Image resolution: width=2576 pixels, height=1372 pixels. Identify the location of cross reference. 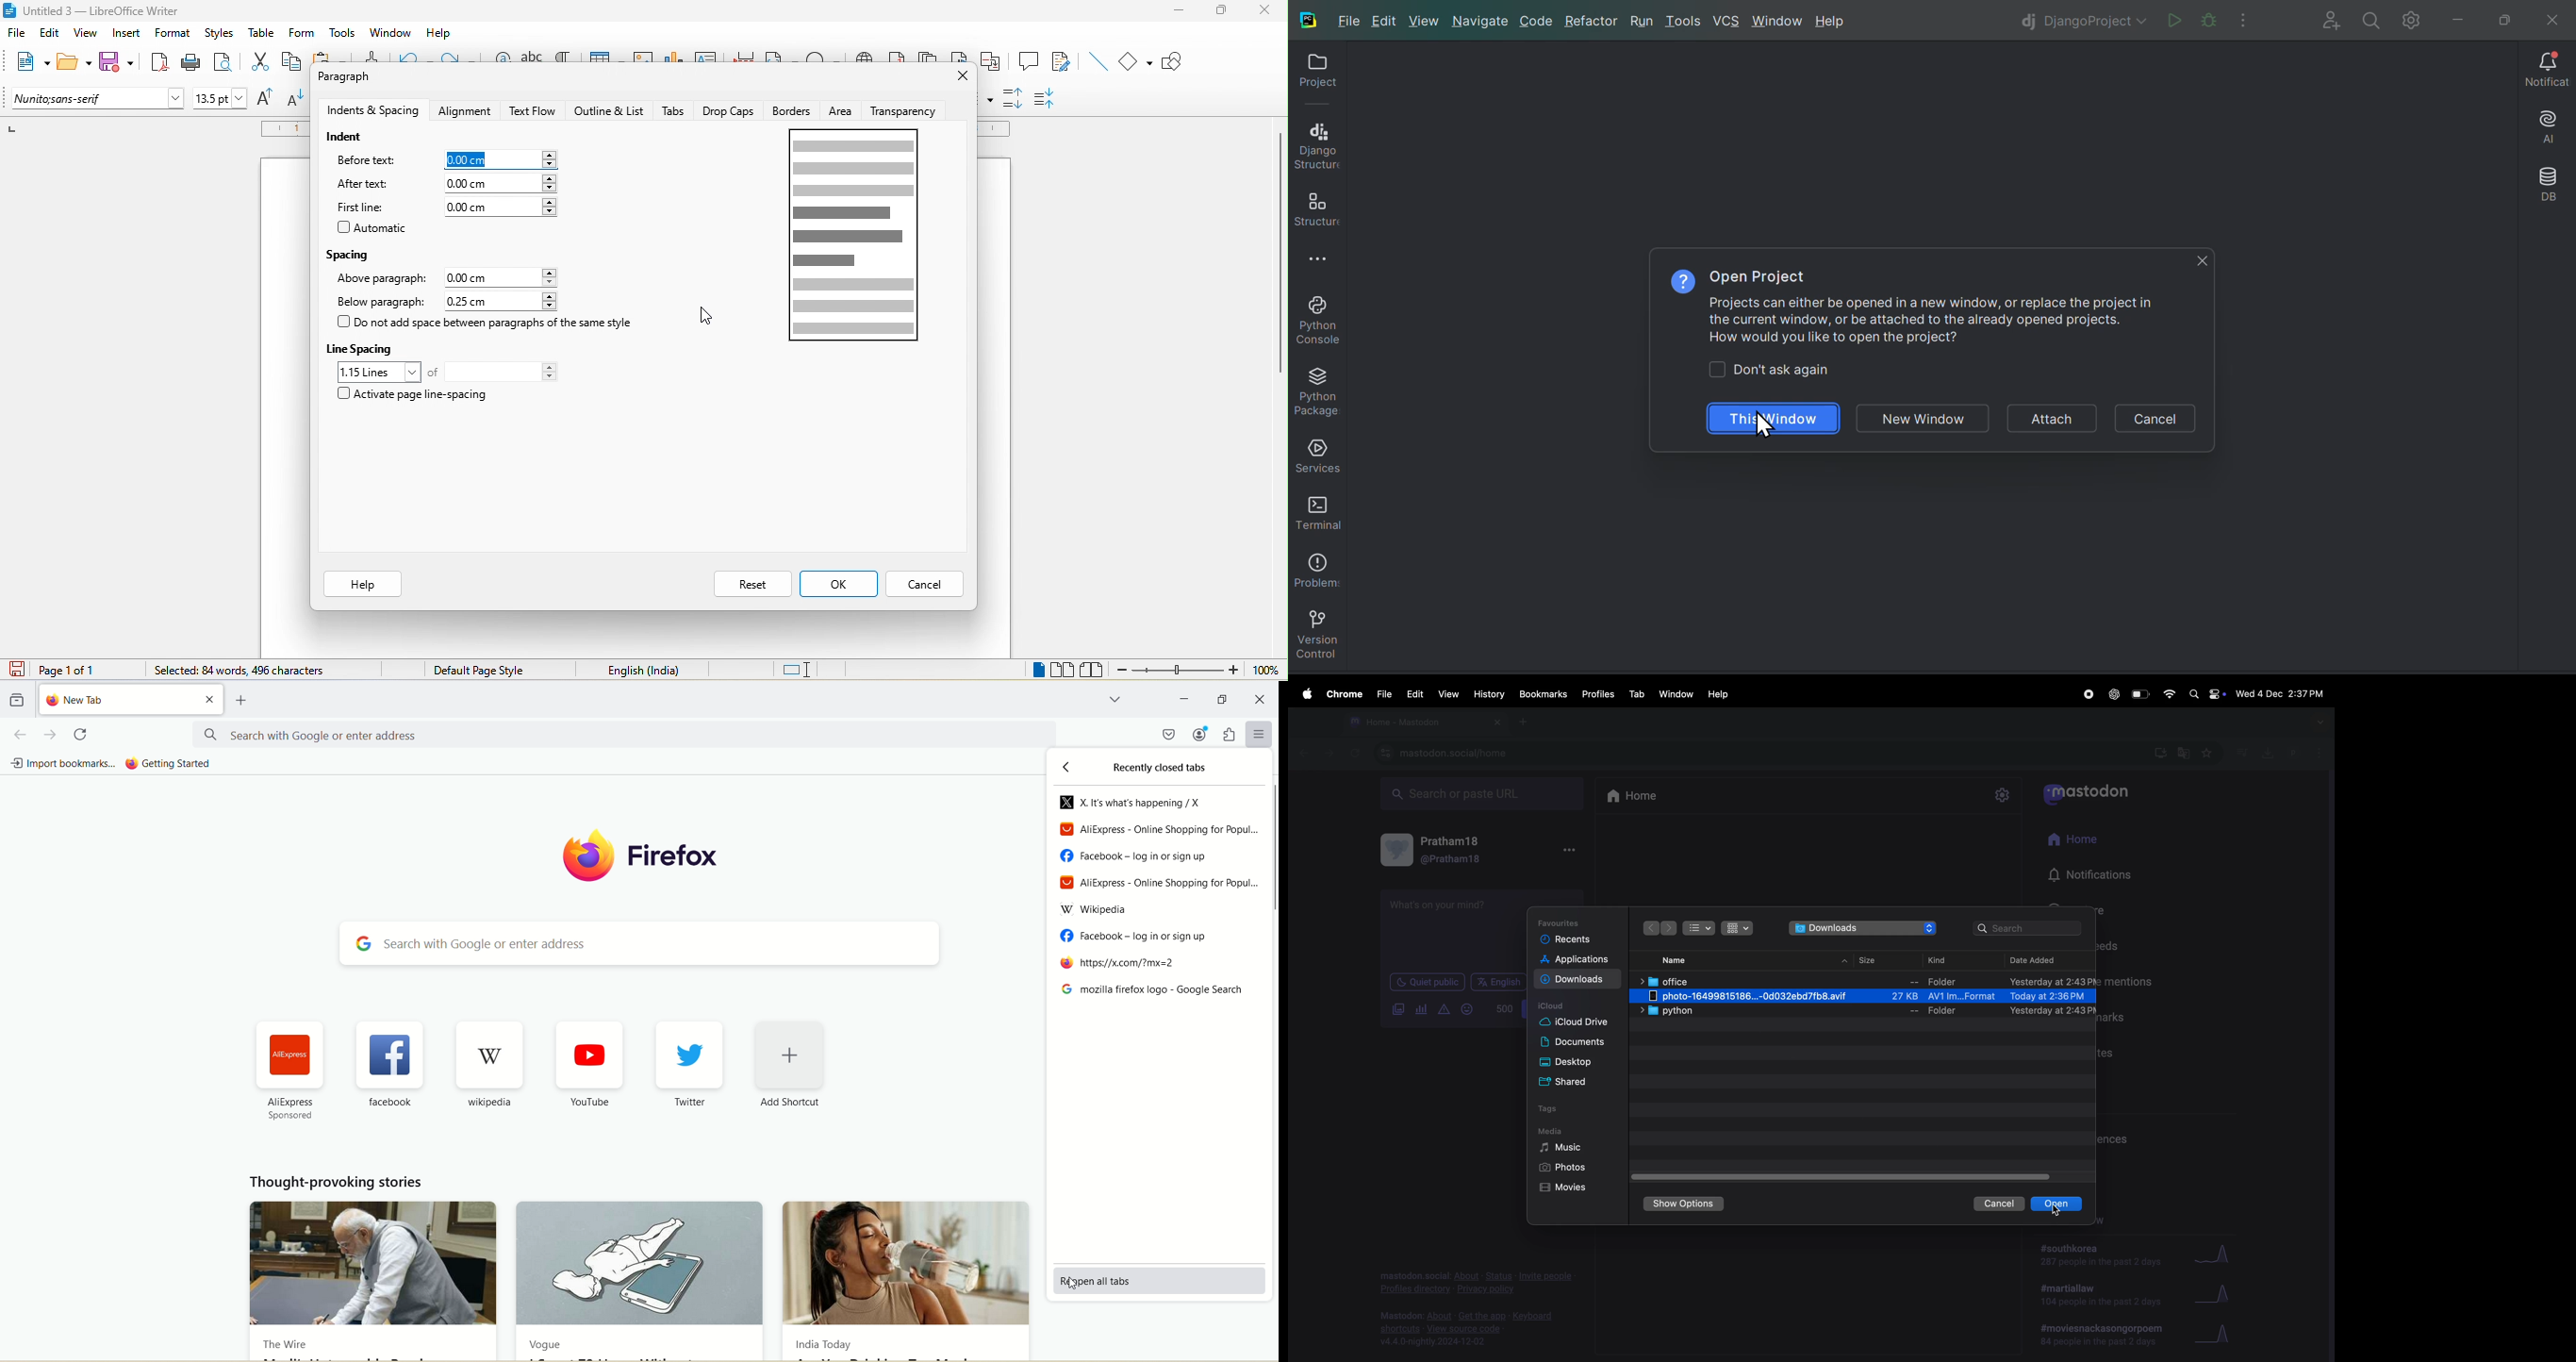
(995, 61).